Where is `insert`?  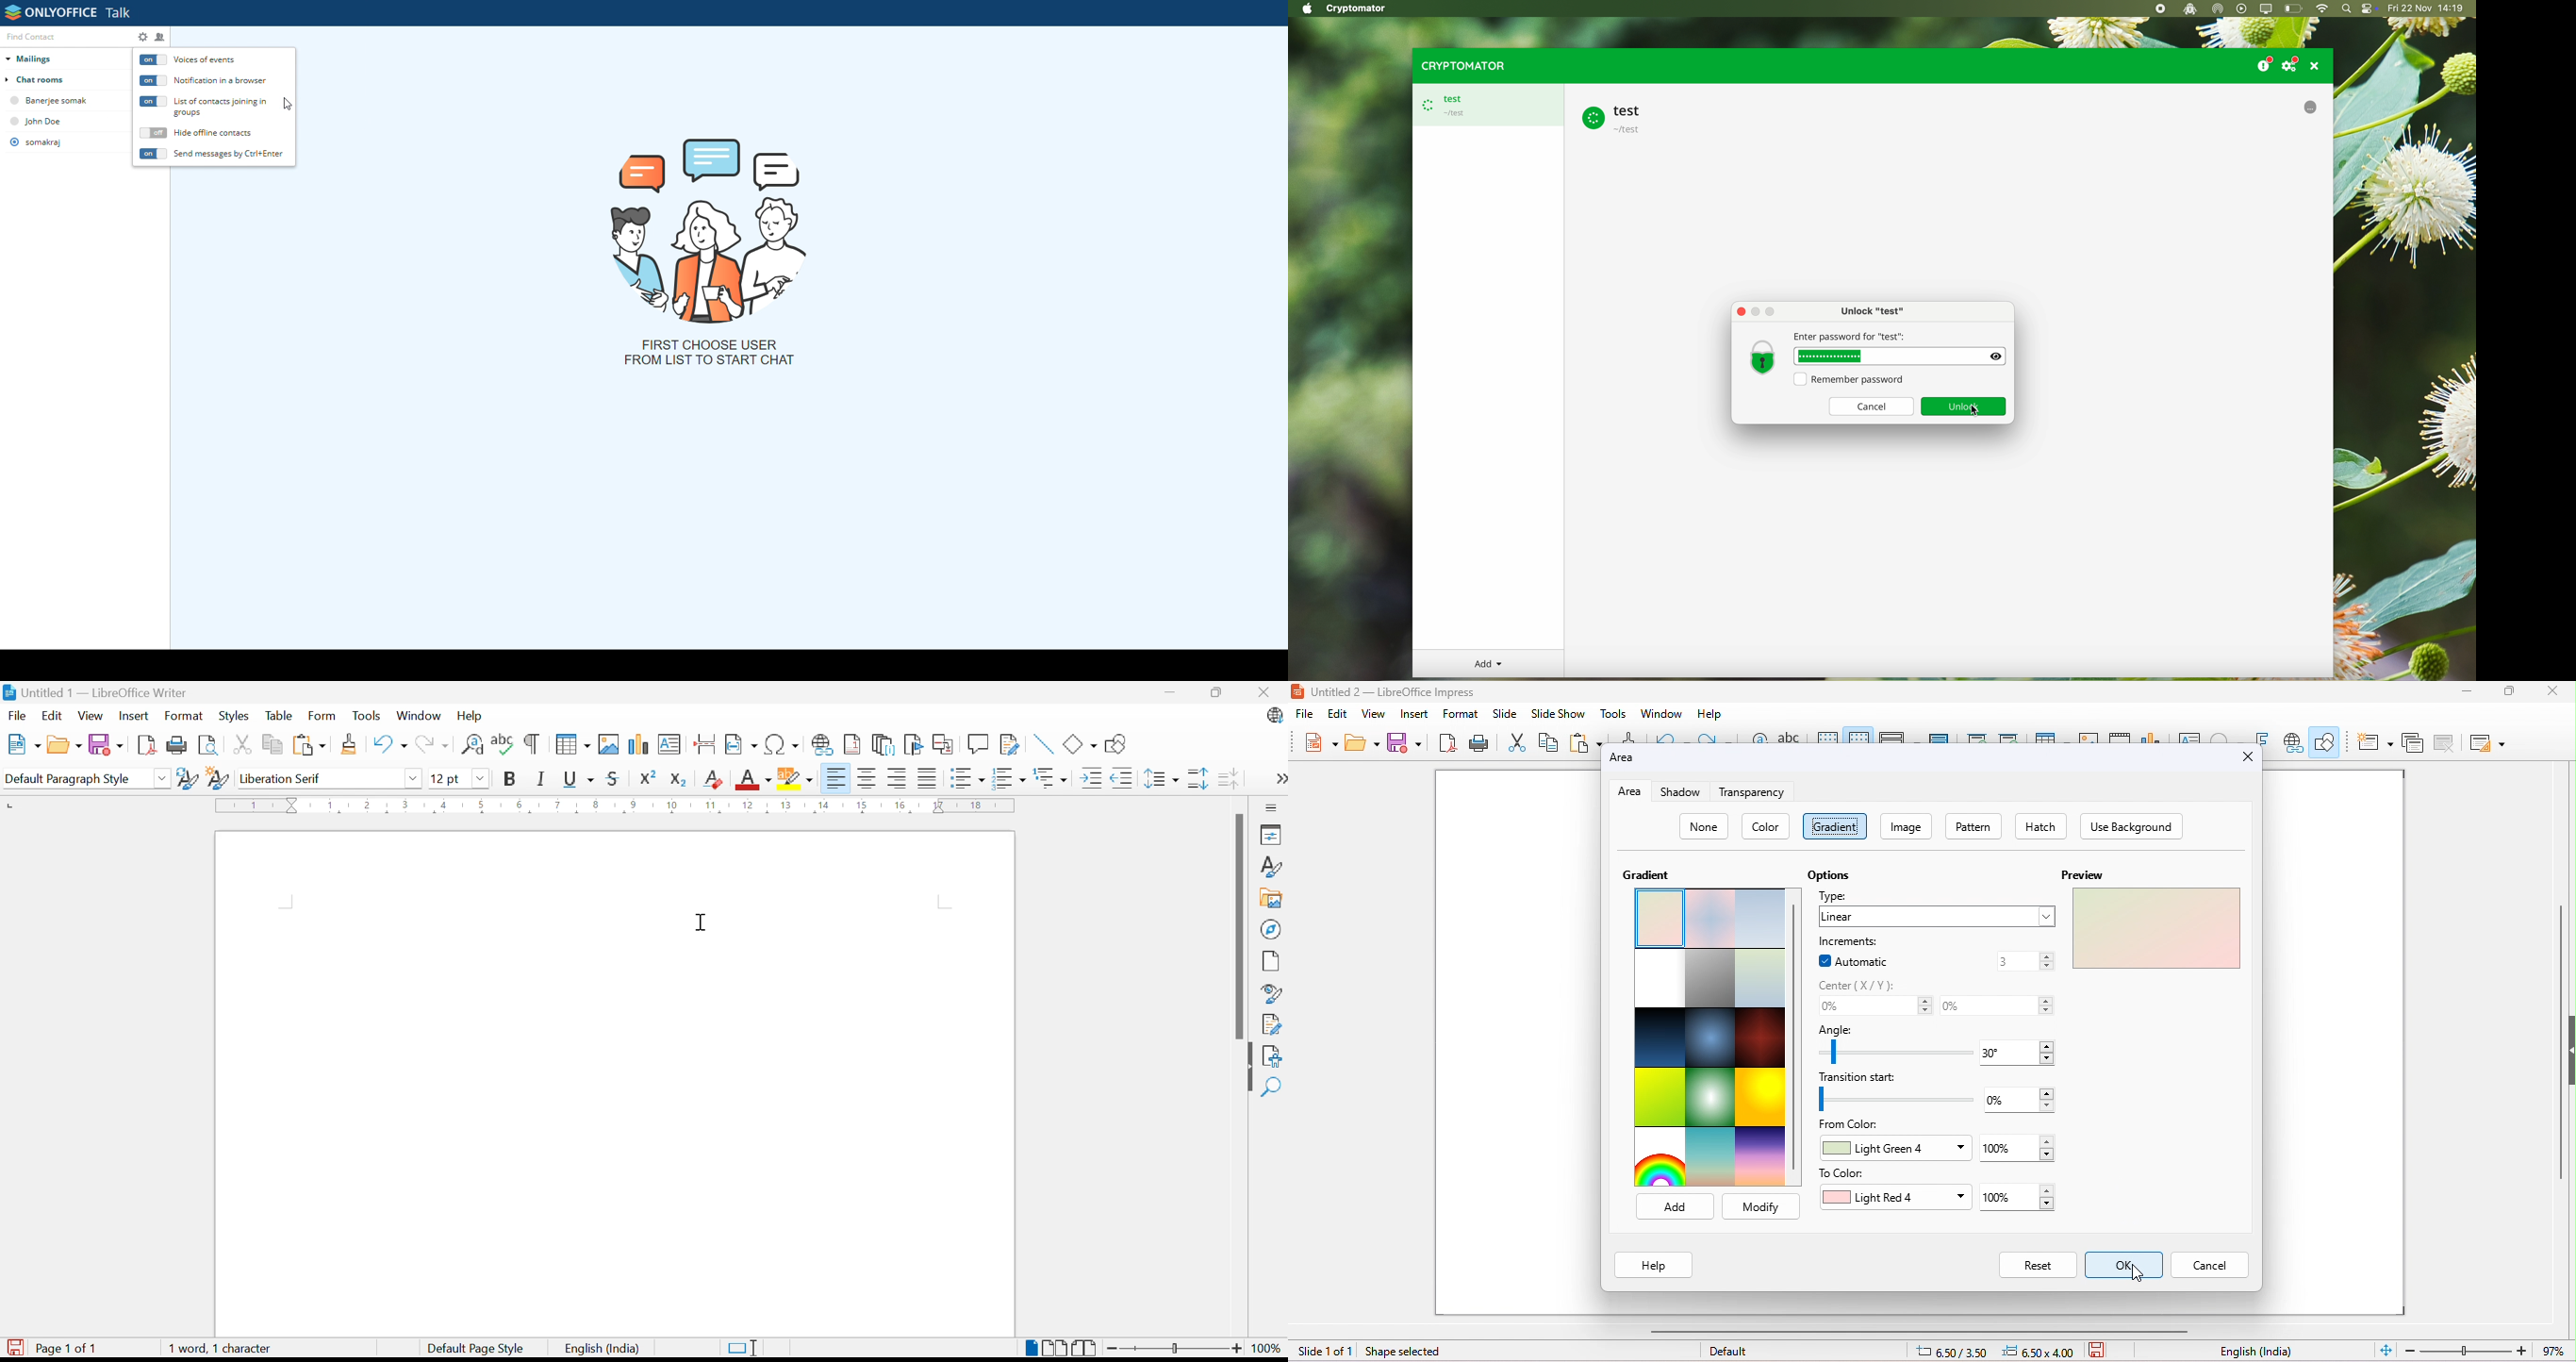 insert is located at coordinates (1412, 713).